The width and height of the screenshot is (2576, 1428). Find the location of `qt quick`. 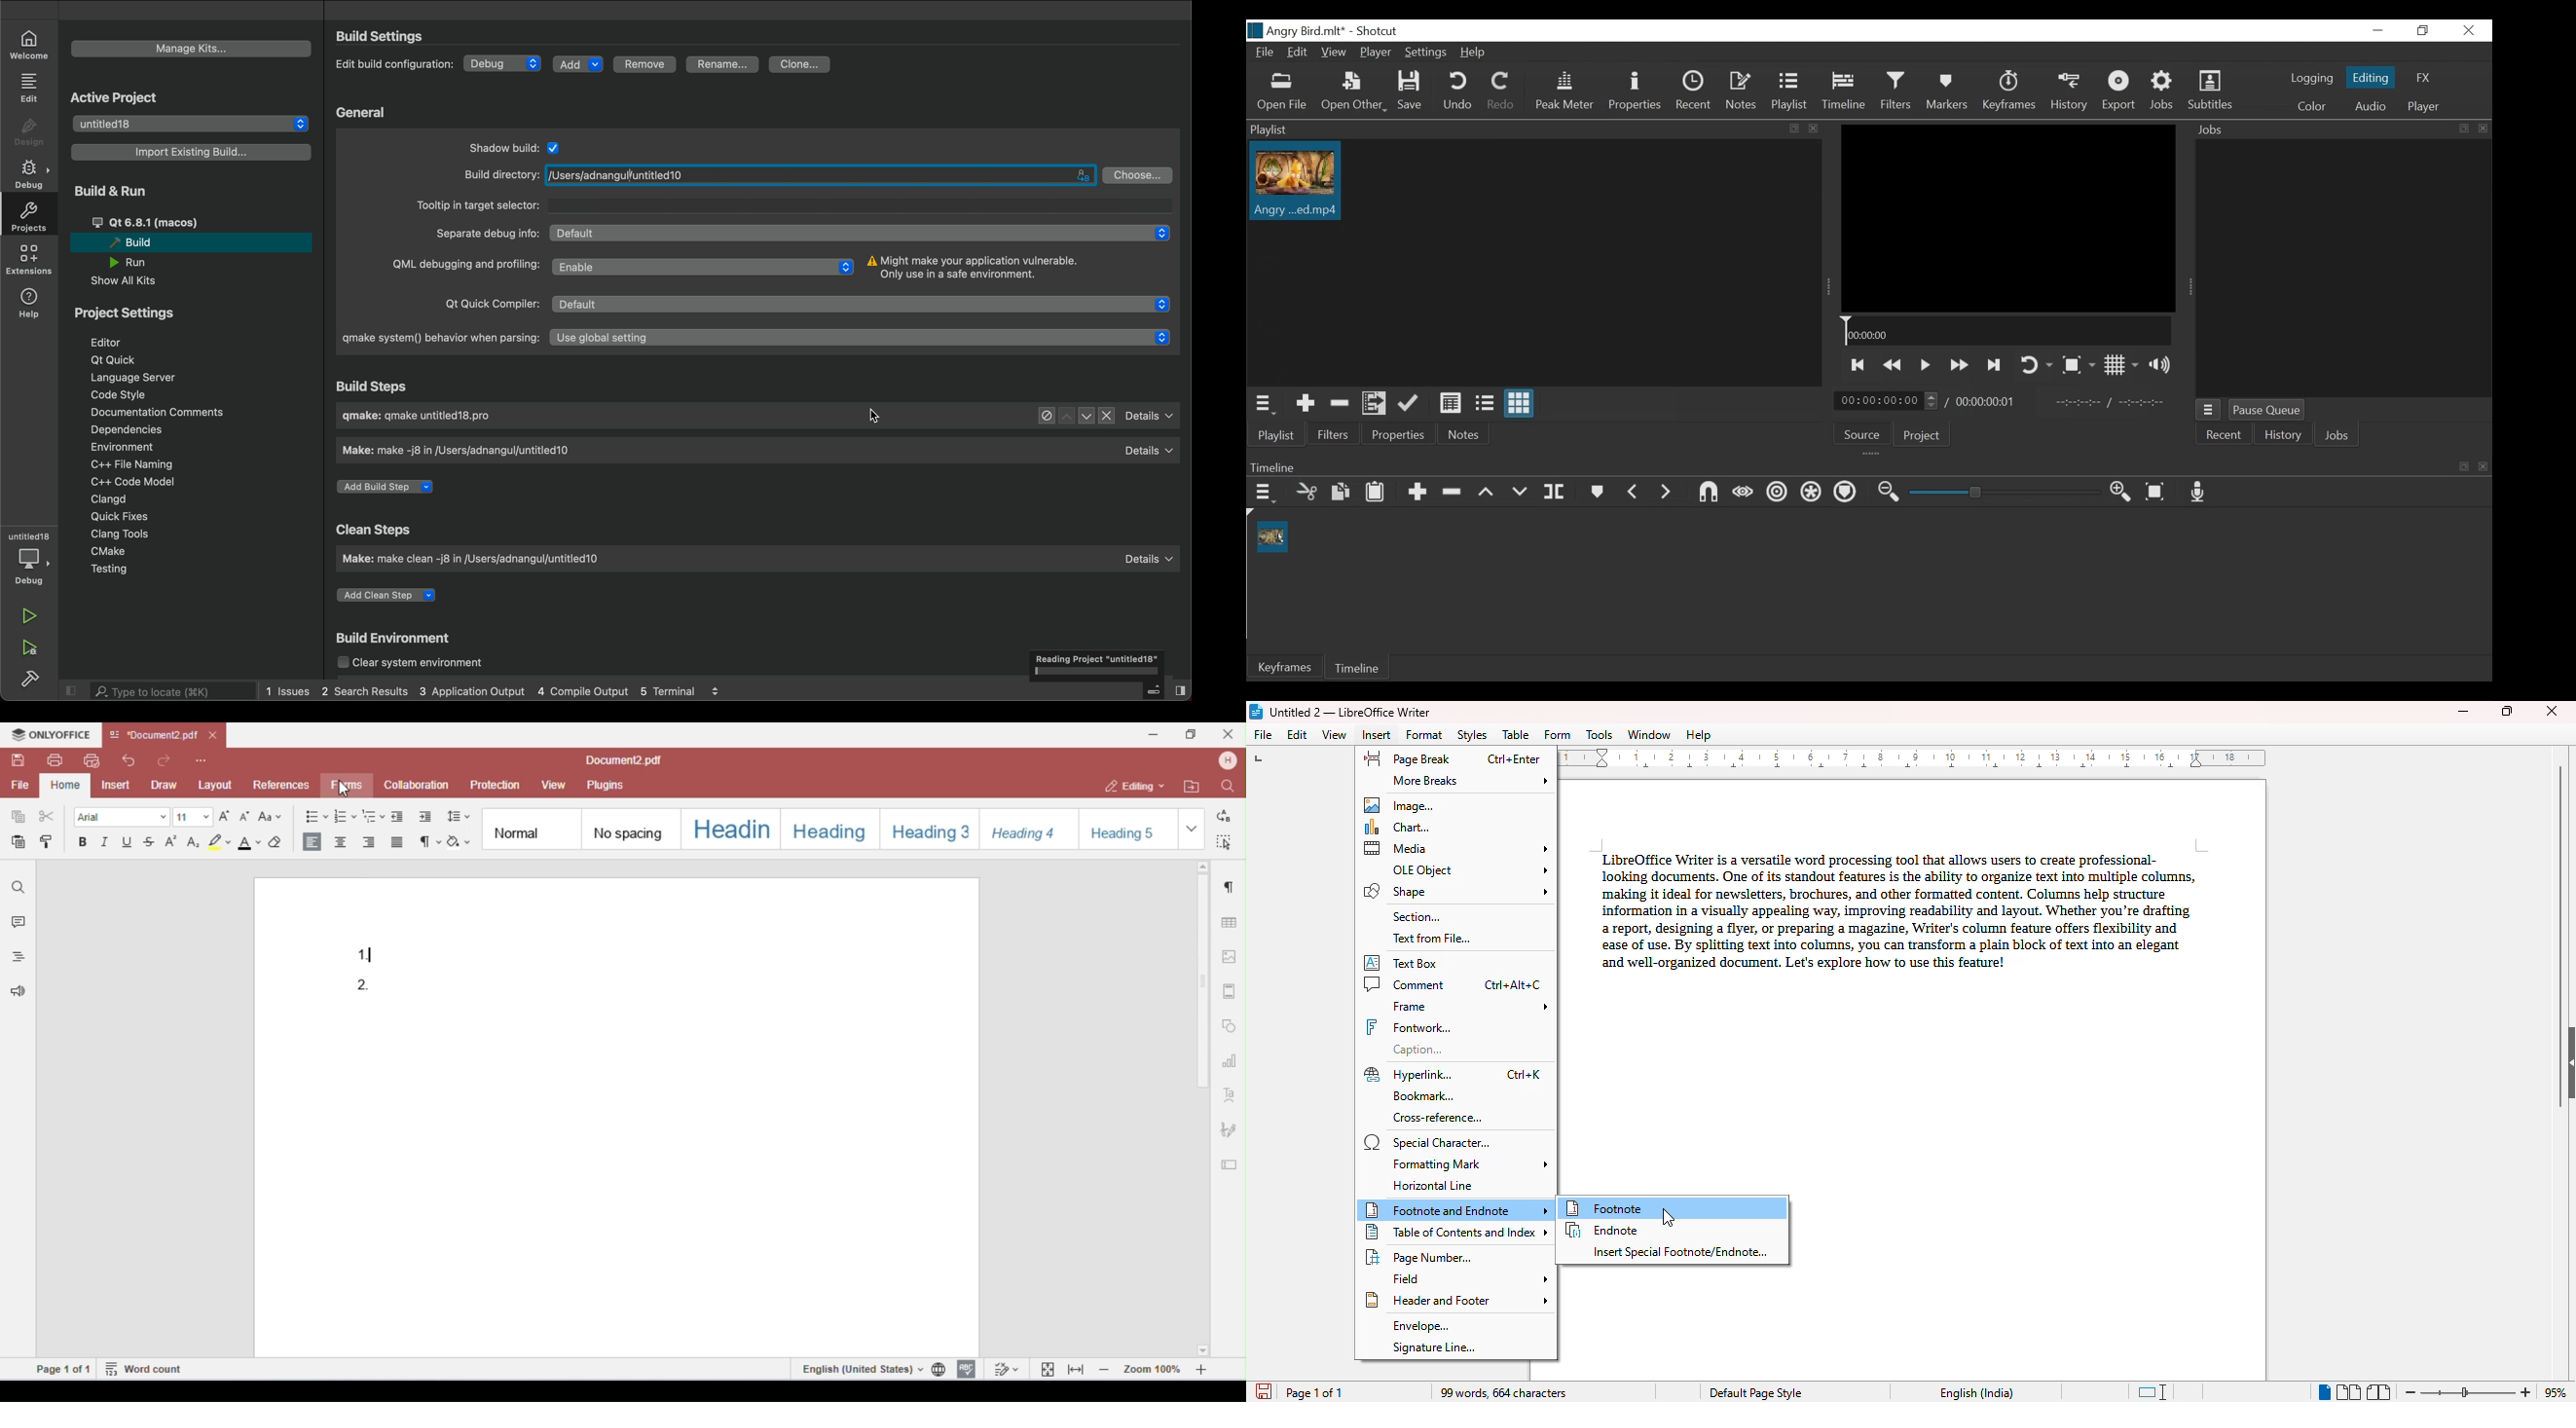

qt quick is located at coordinates (125, 360).